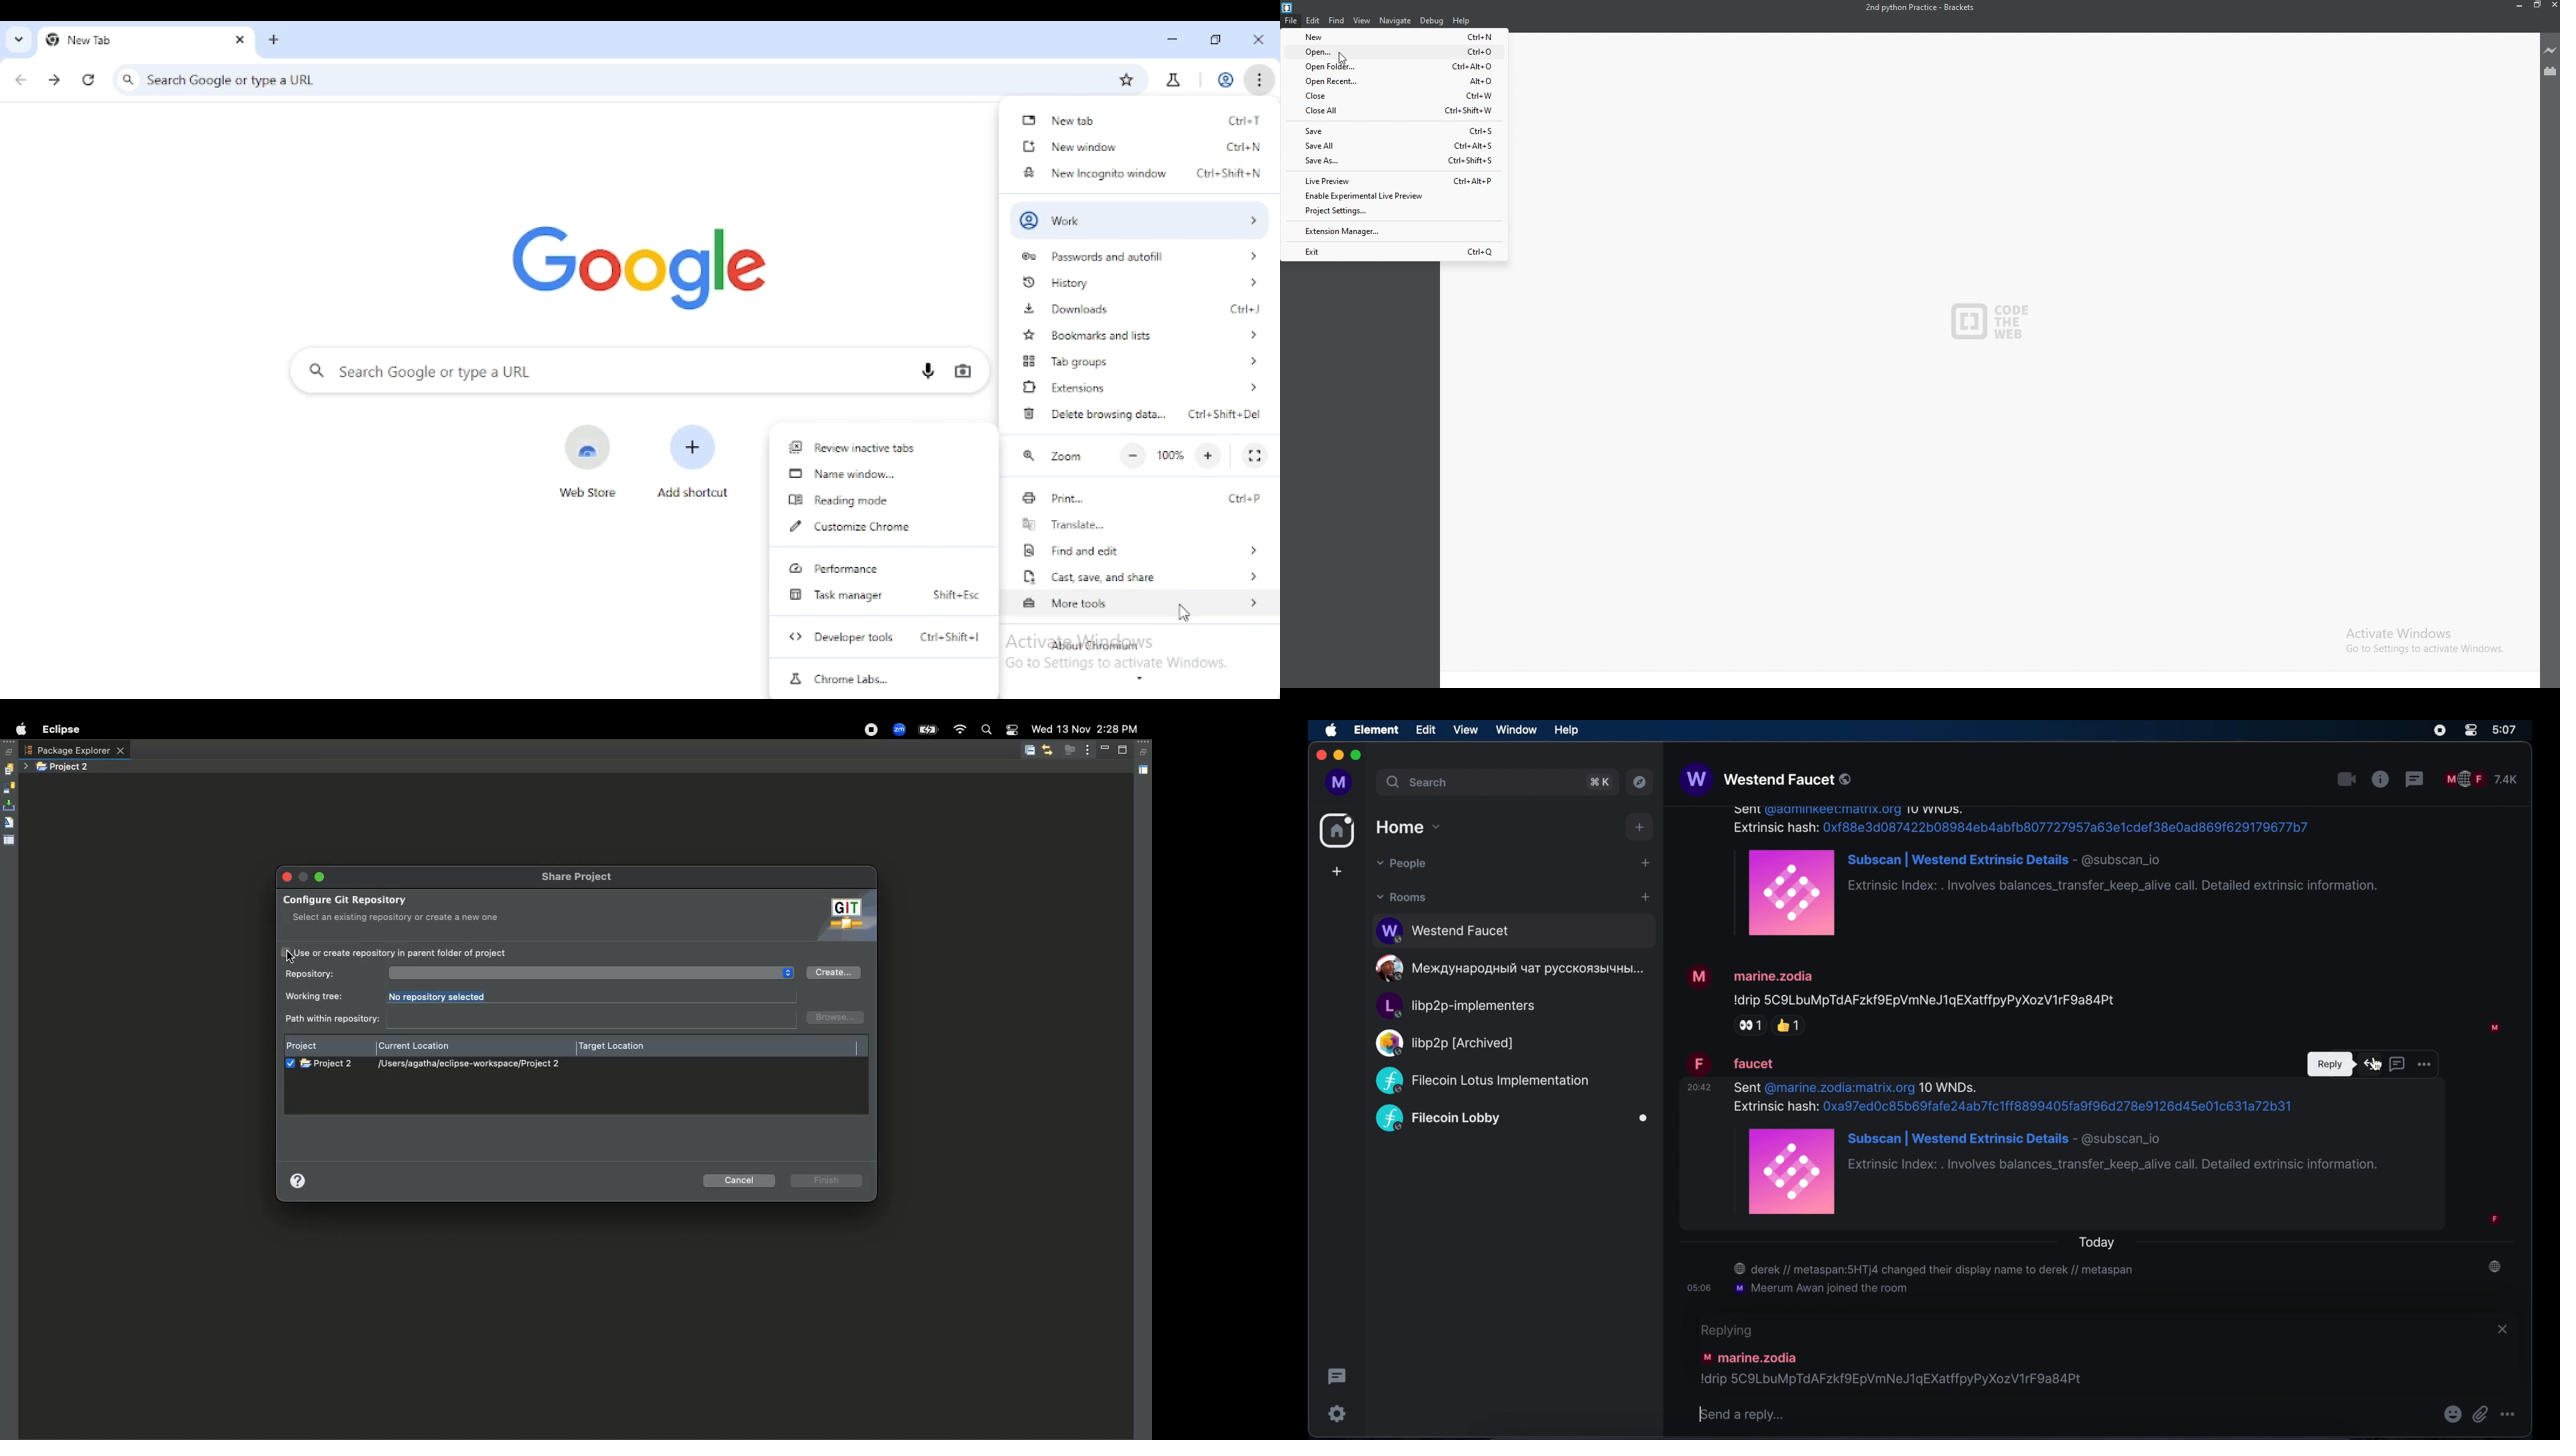  I want to click on public room, so click(1512, 969).